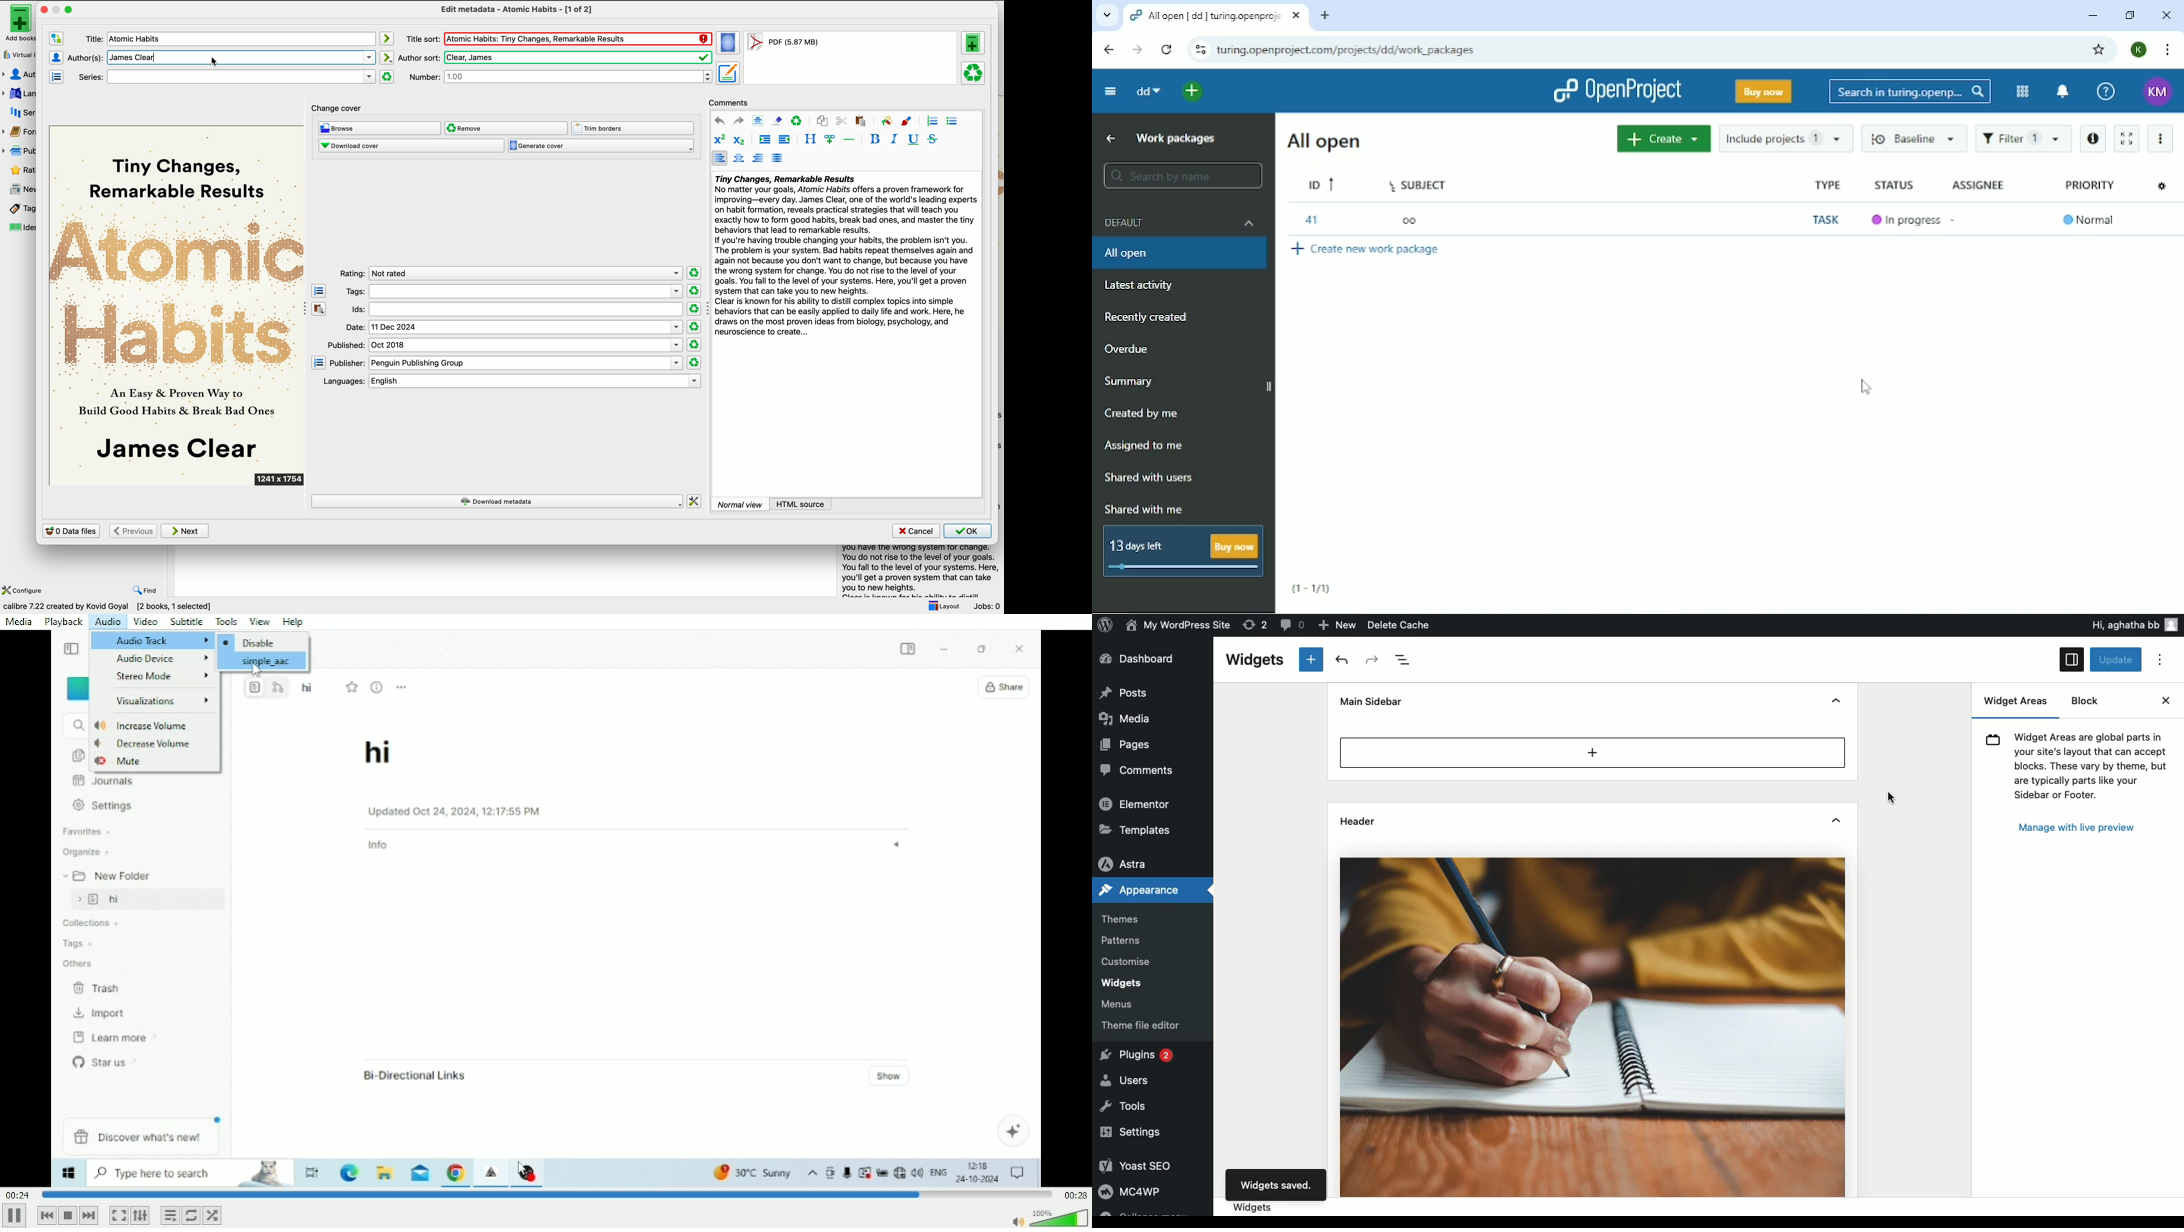 The width and height of the screenshot is (2184, 1232). Describe the element at coordinates (1108, 49) in the screenshot. I see `Back` at that location.